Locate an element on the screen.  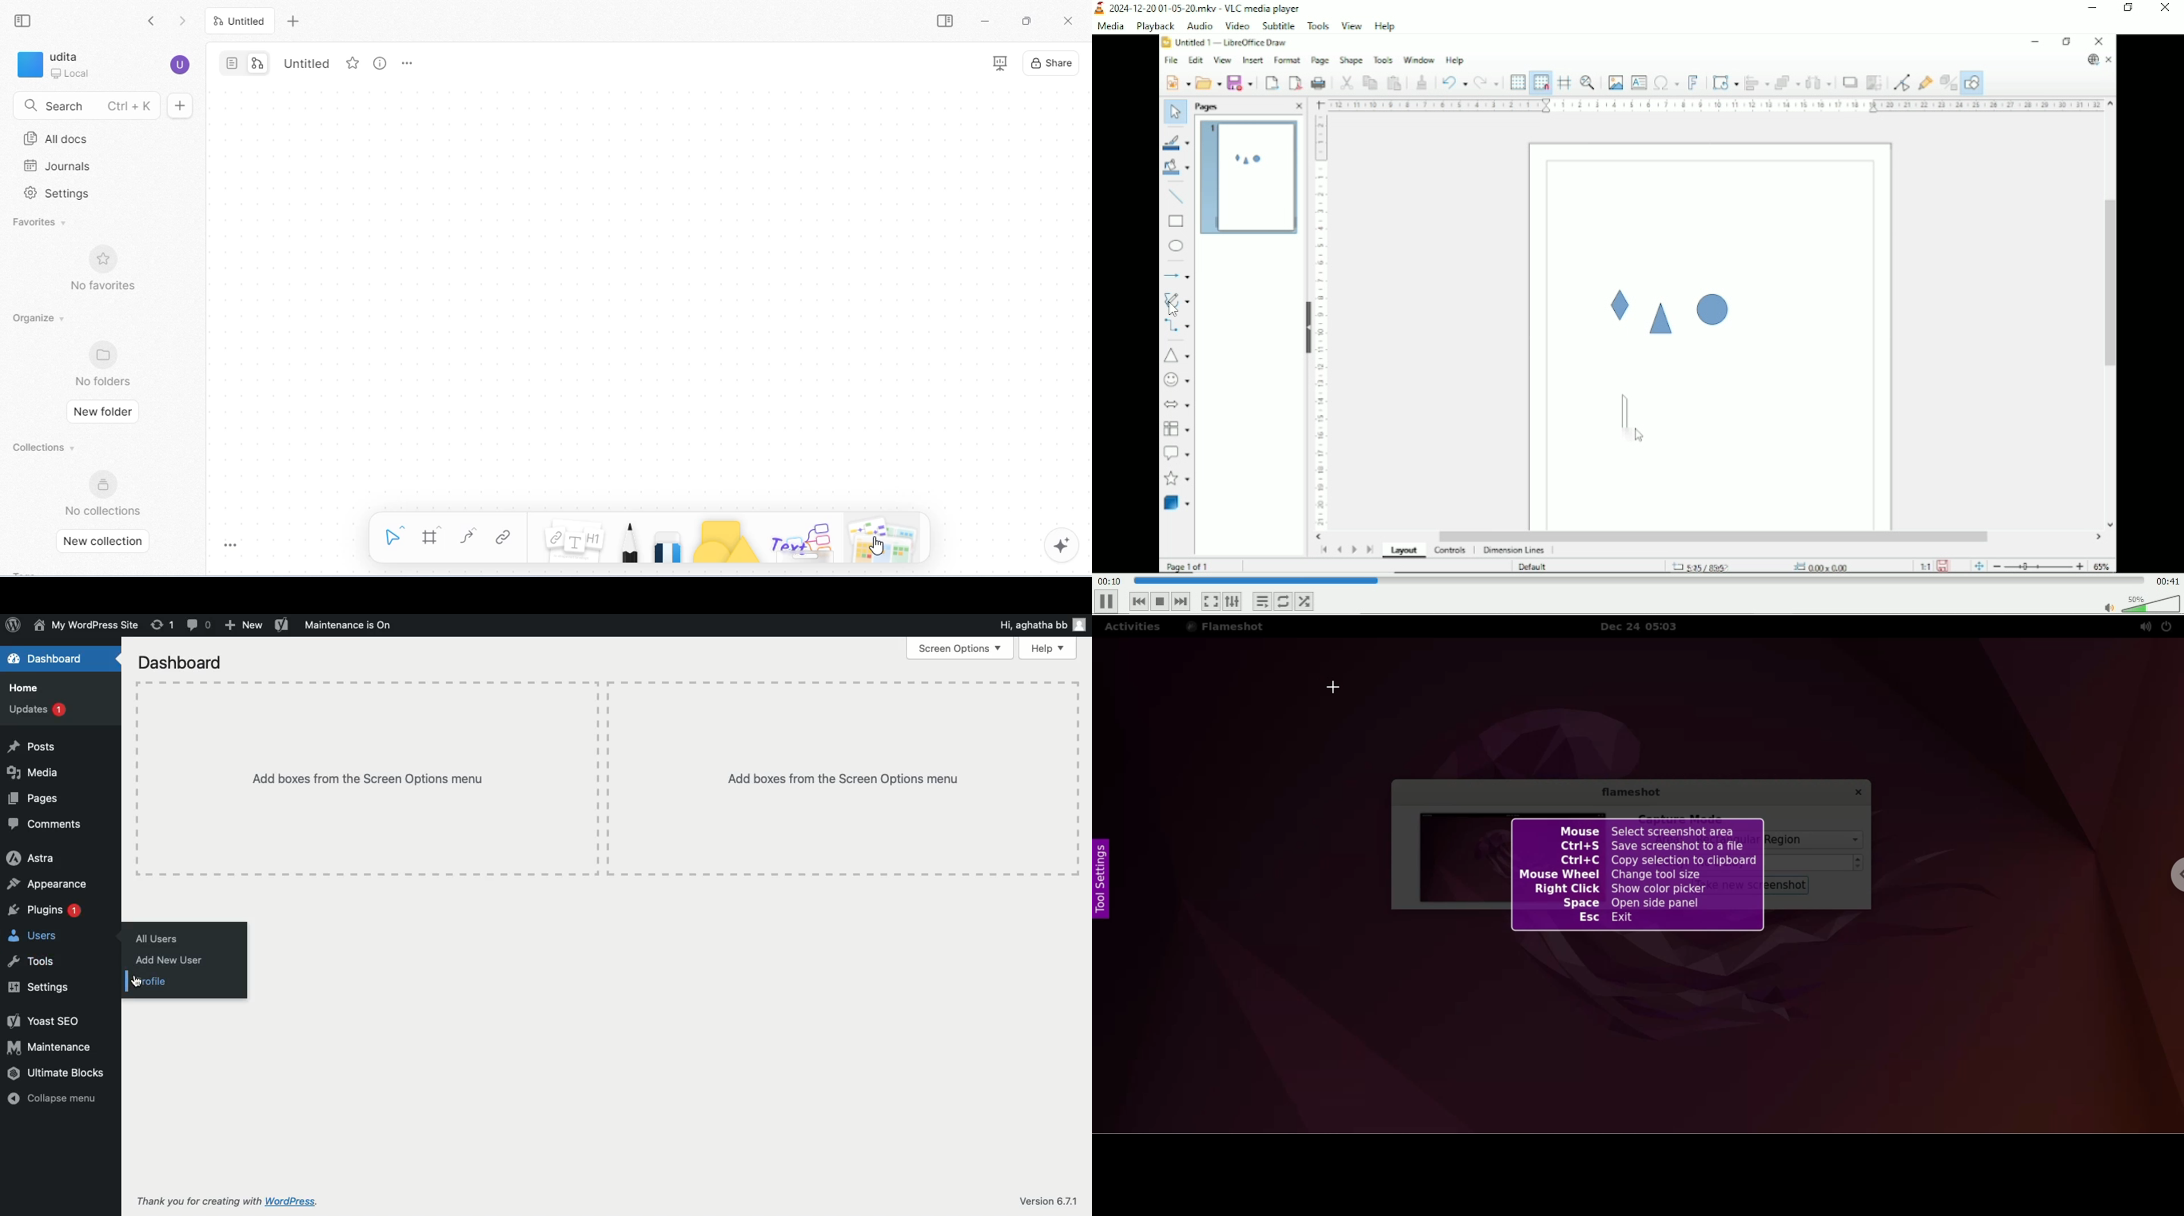
AI assistant is located at coordinates (1063, 546).